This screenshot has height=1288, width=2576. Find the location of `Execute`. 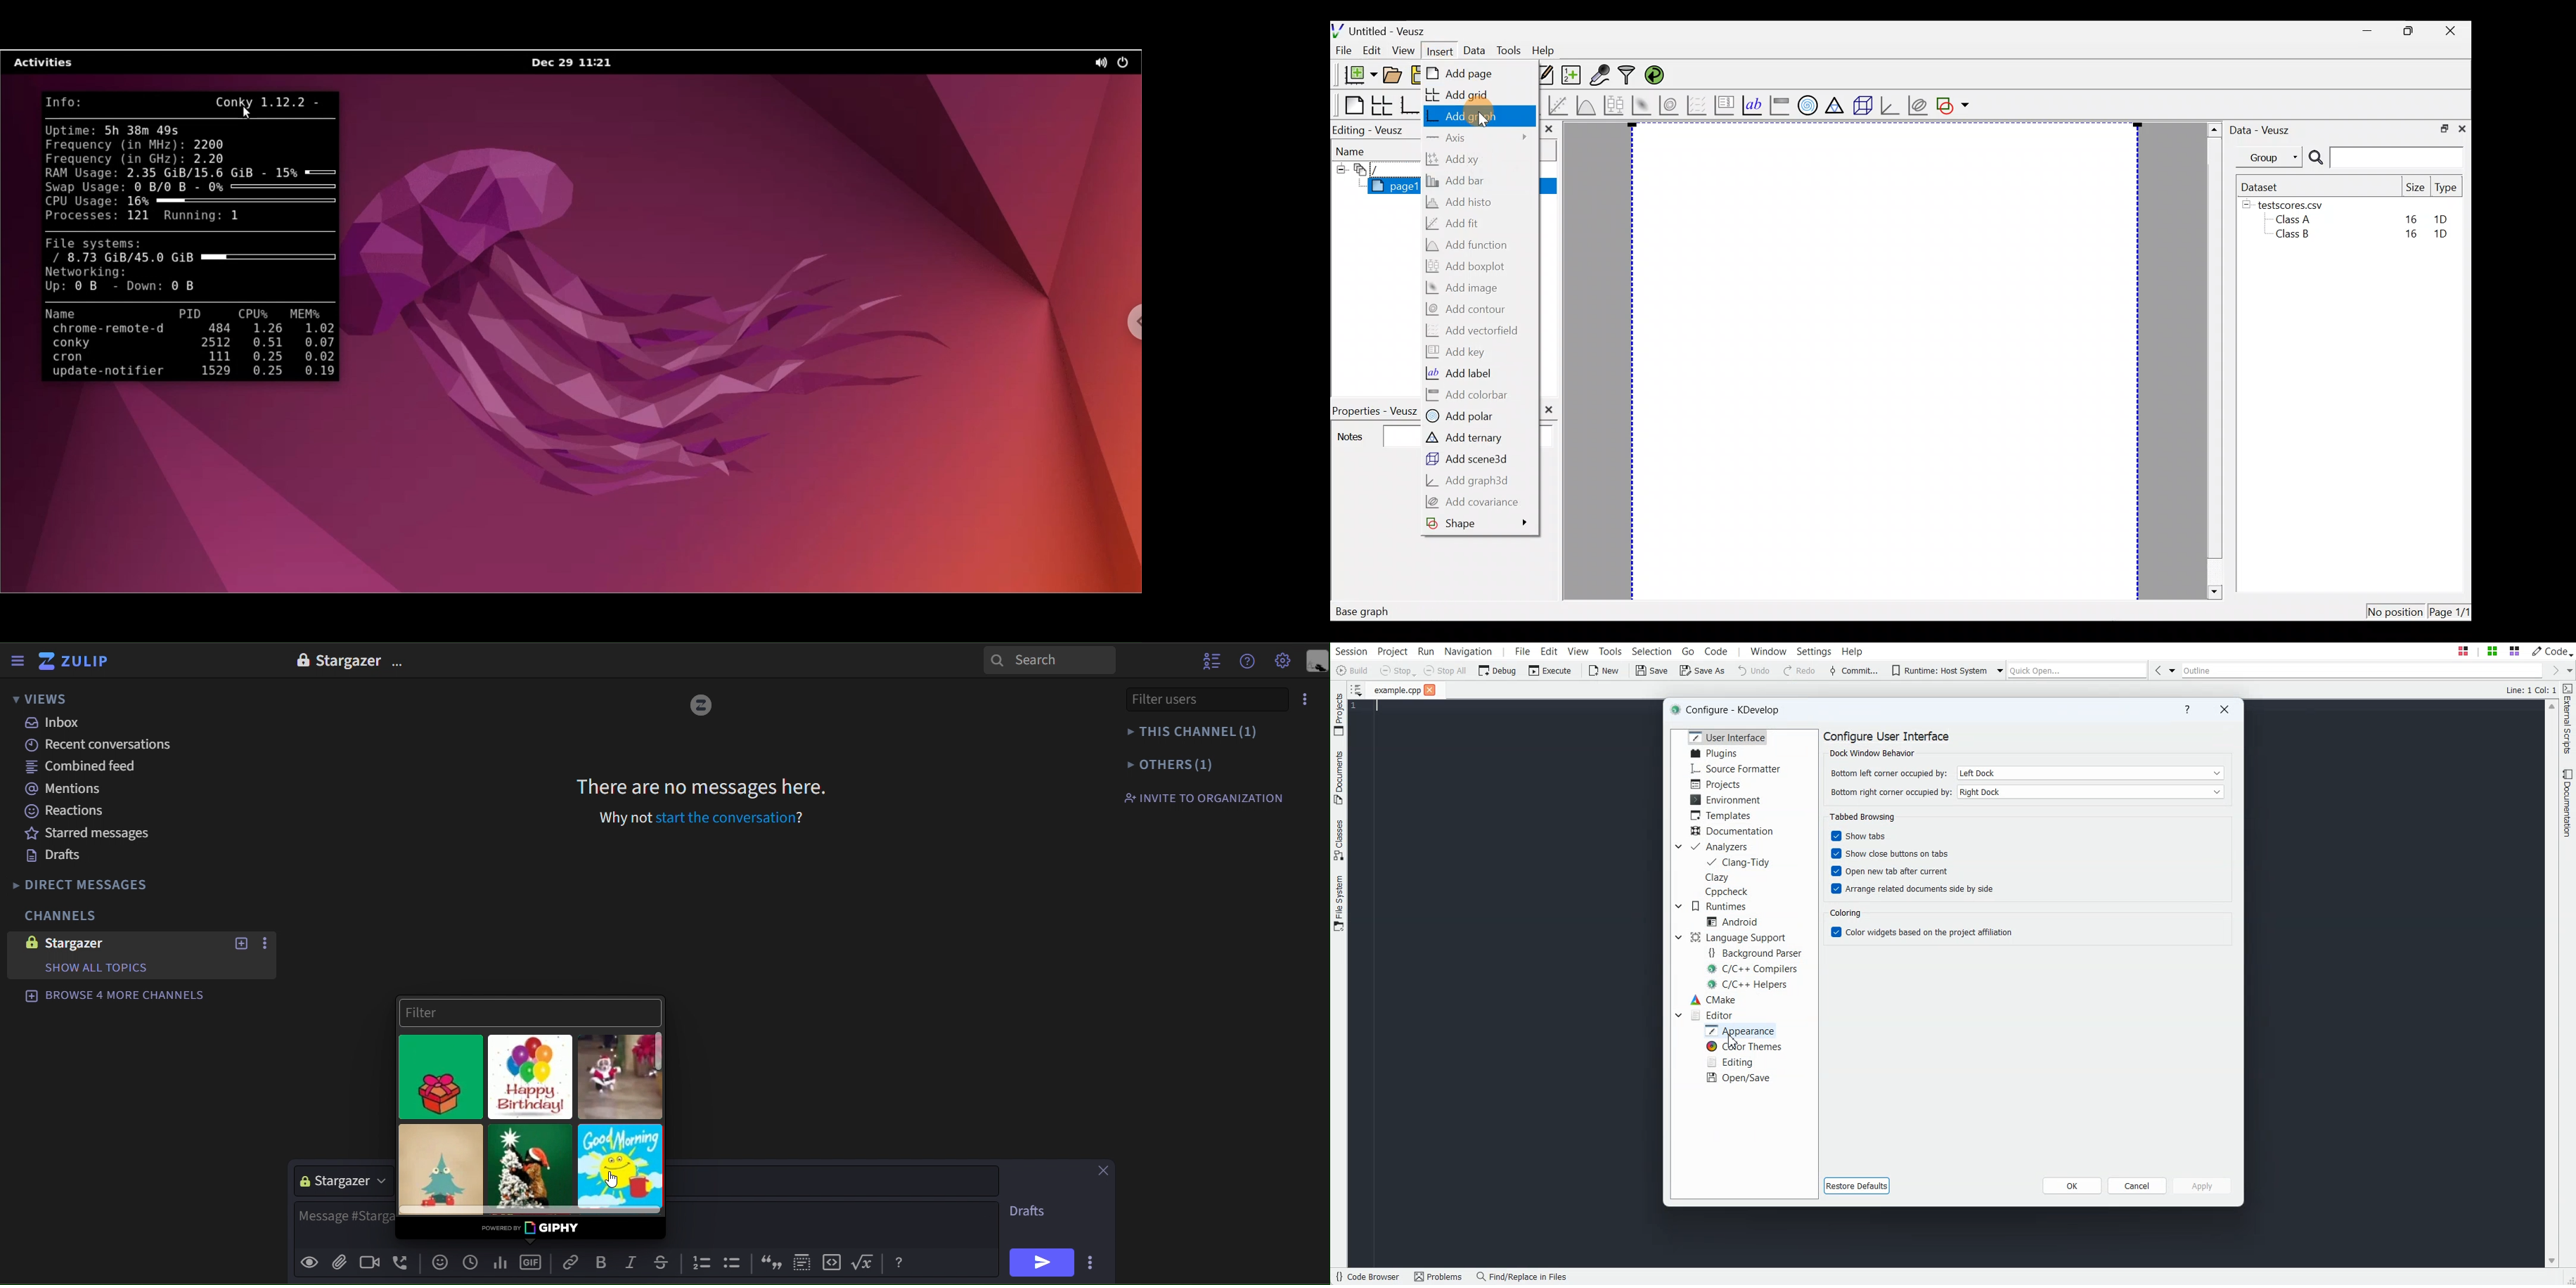

Execute is located at coordinates (1550, 670).